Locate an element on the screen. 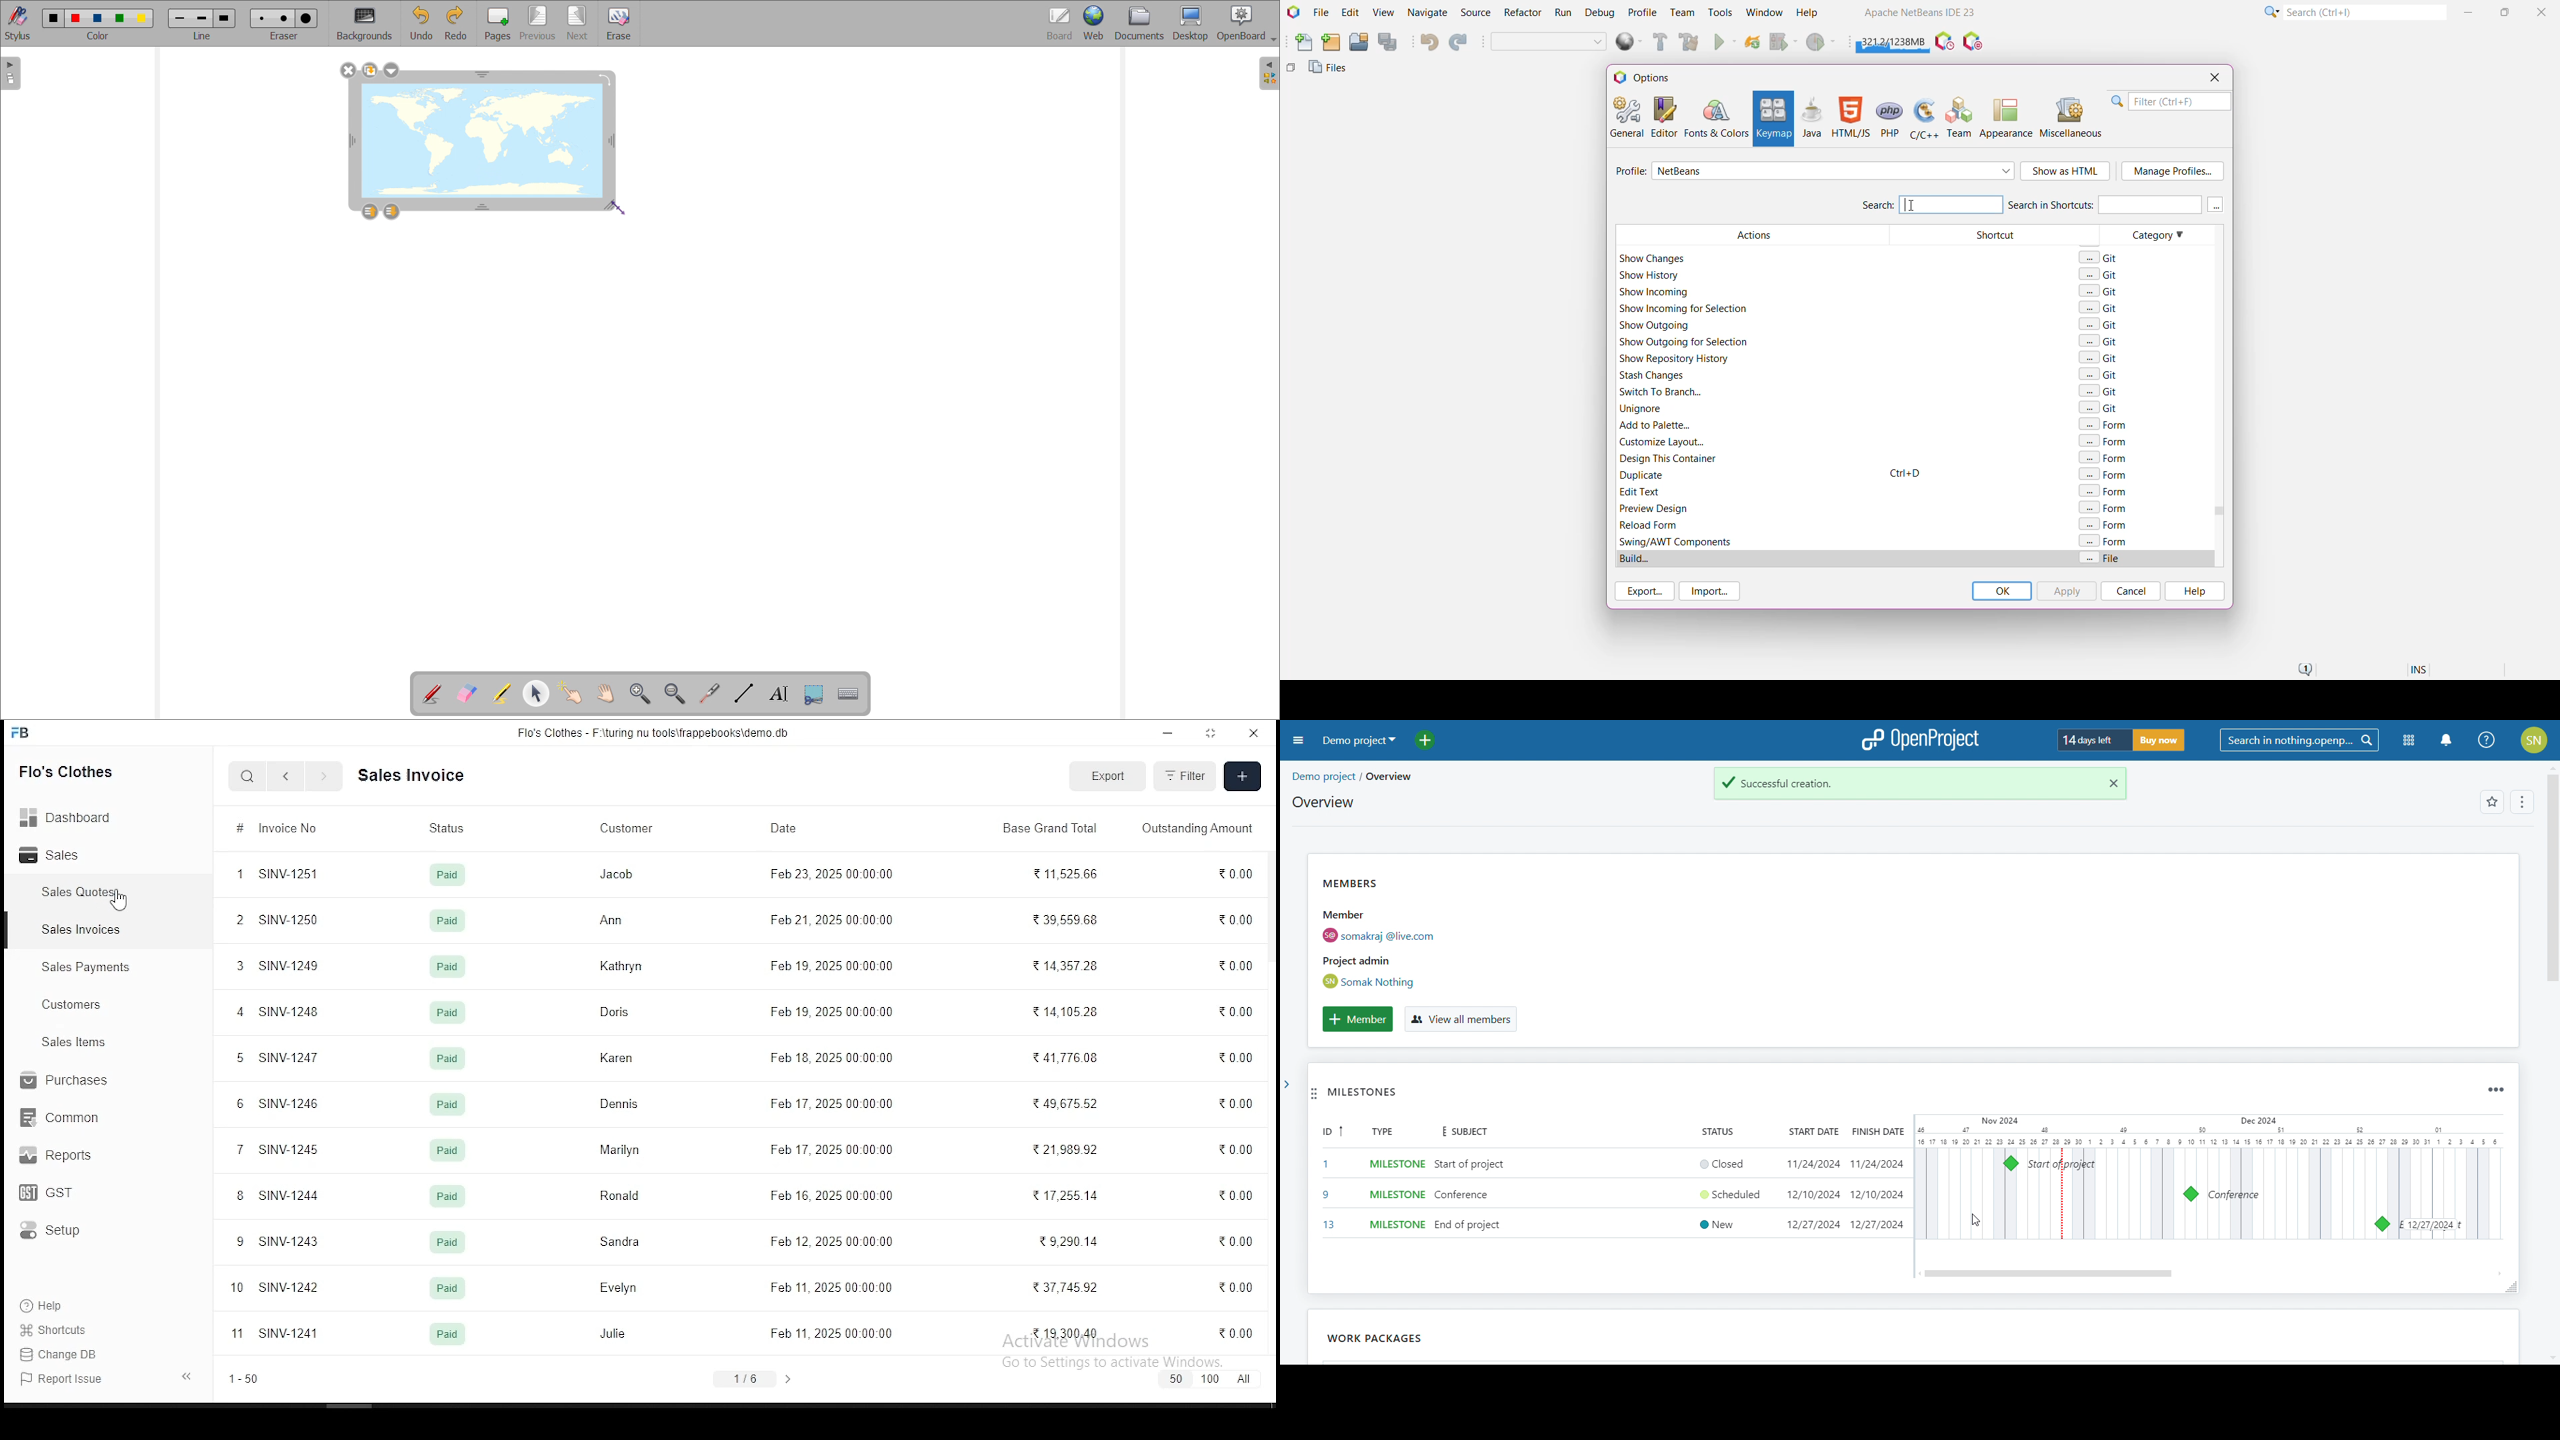 Image resolution: width=2576 pixels, height=1456 pixels. 29.290.14 is located at coordinates (1068, 1237).